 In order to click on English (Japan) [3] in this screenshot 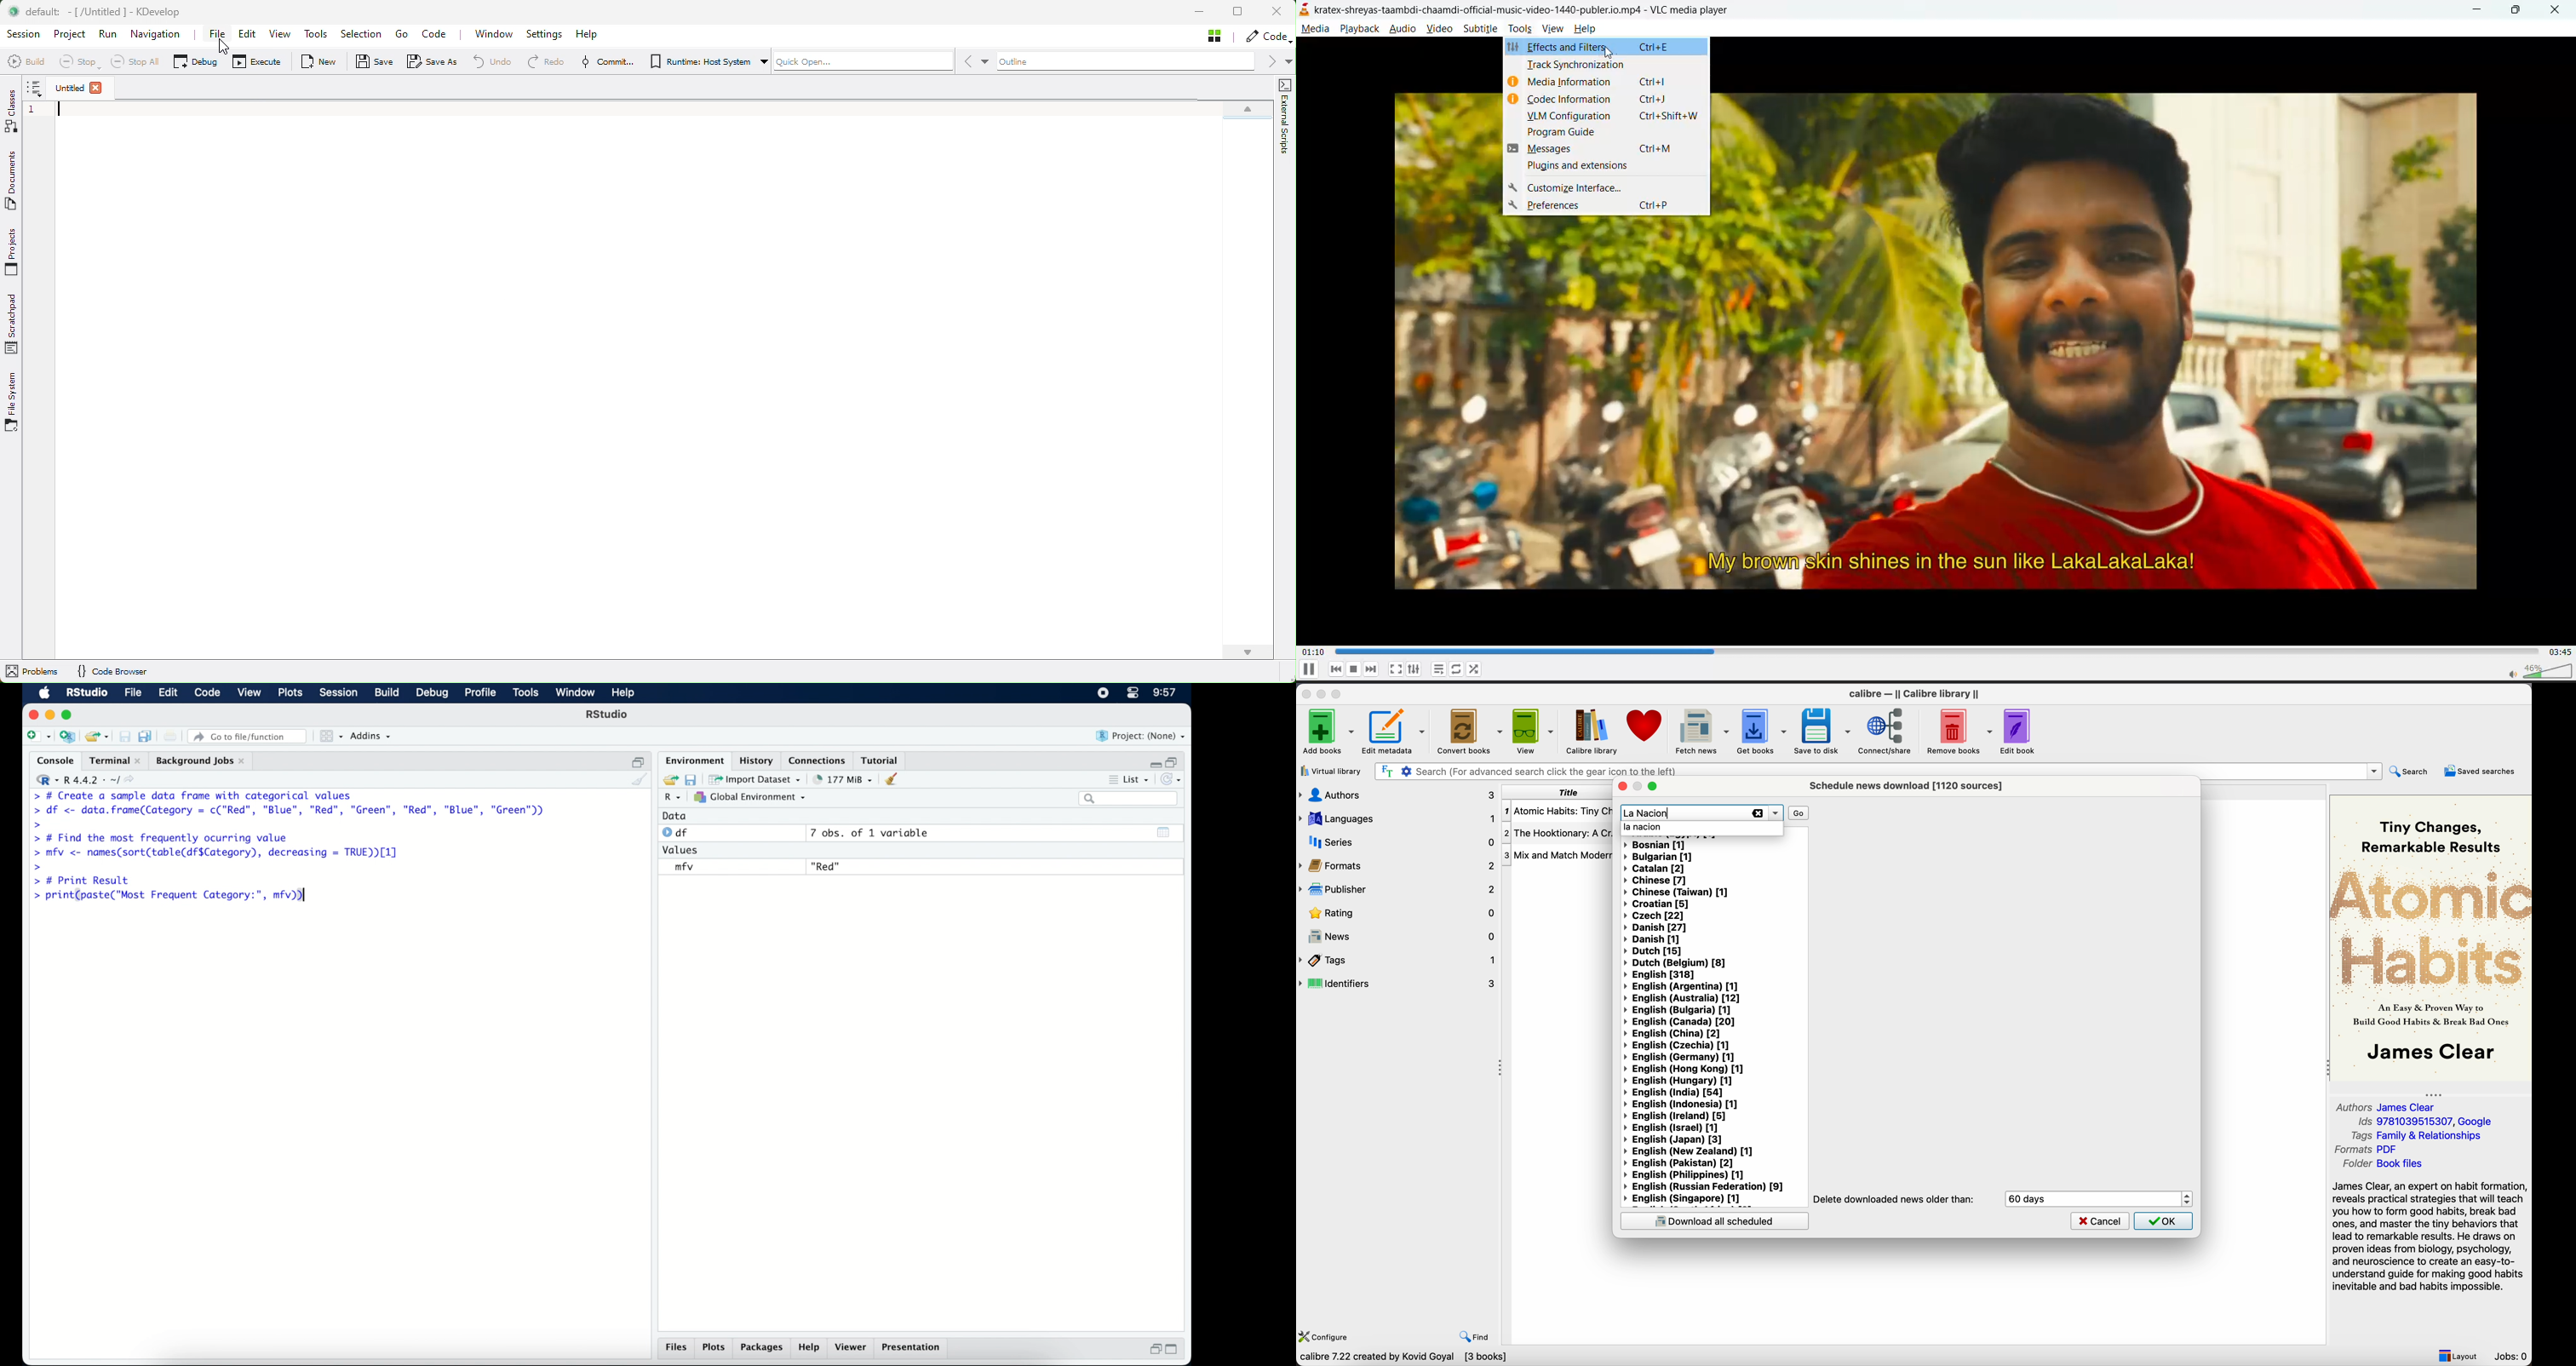, I will do `click(1674, 1141)`.